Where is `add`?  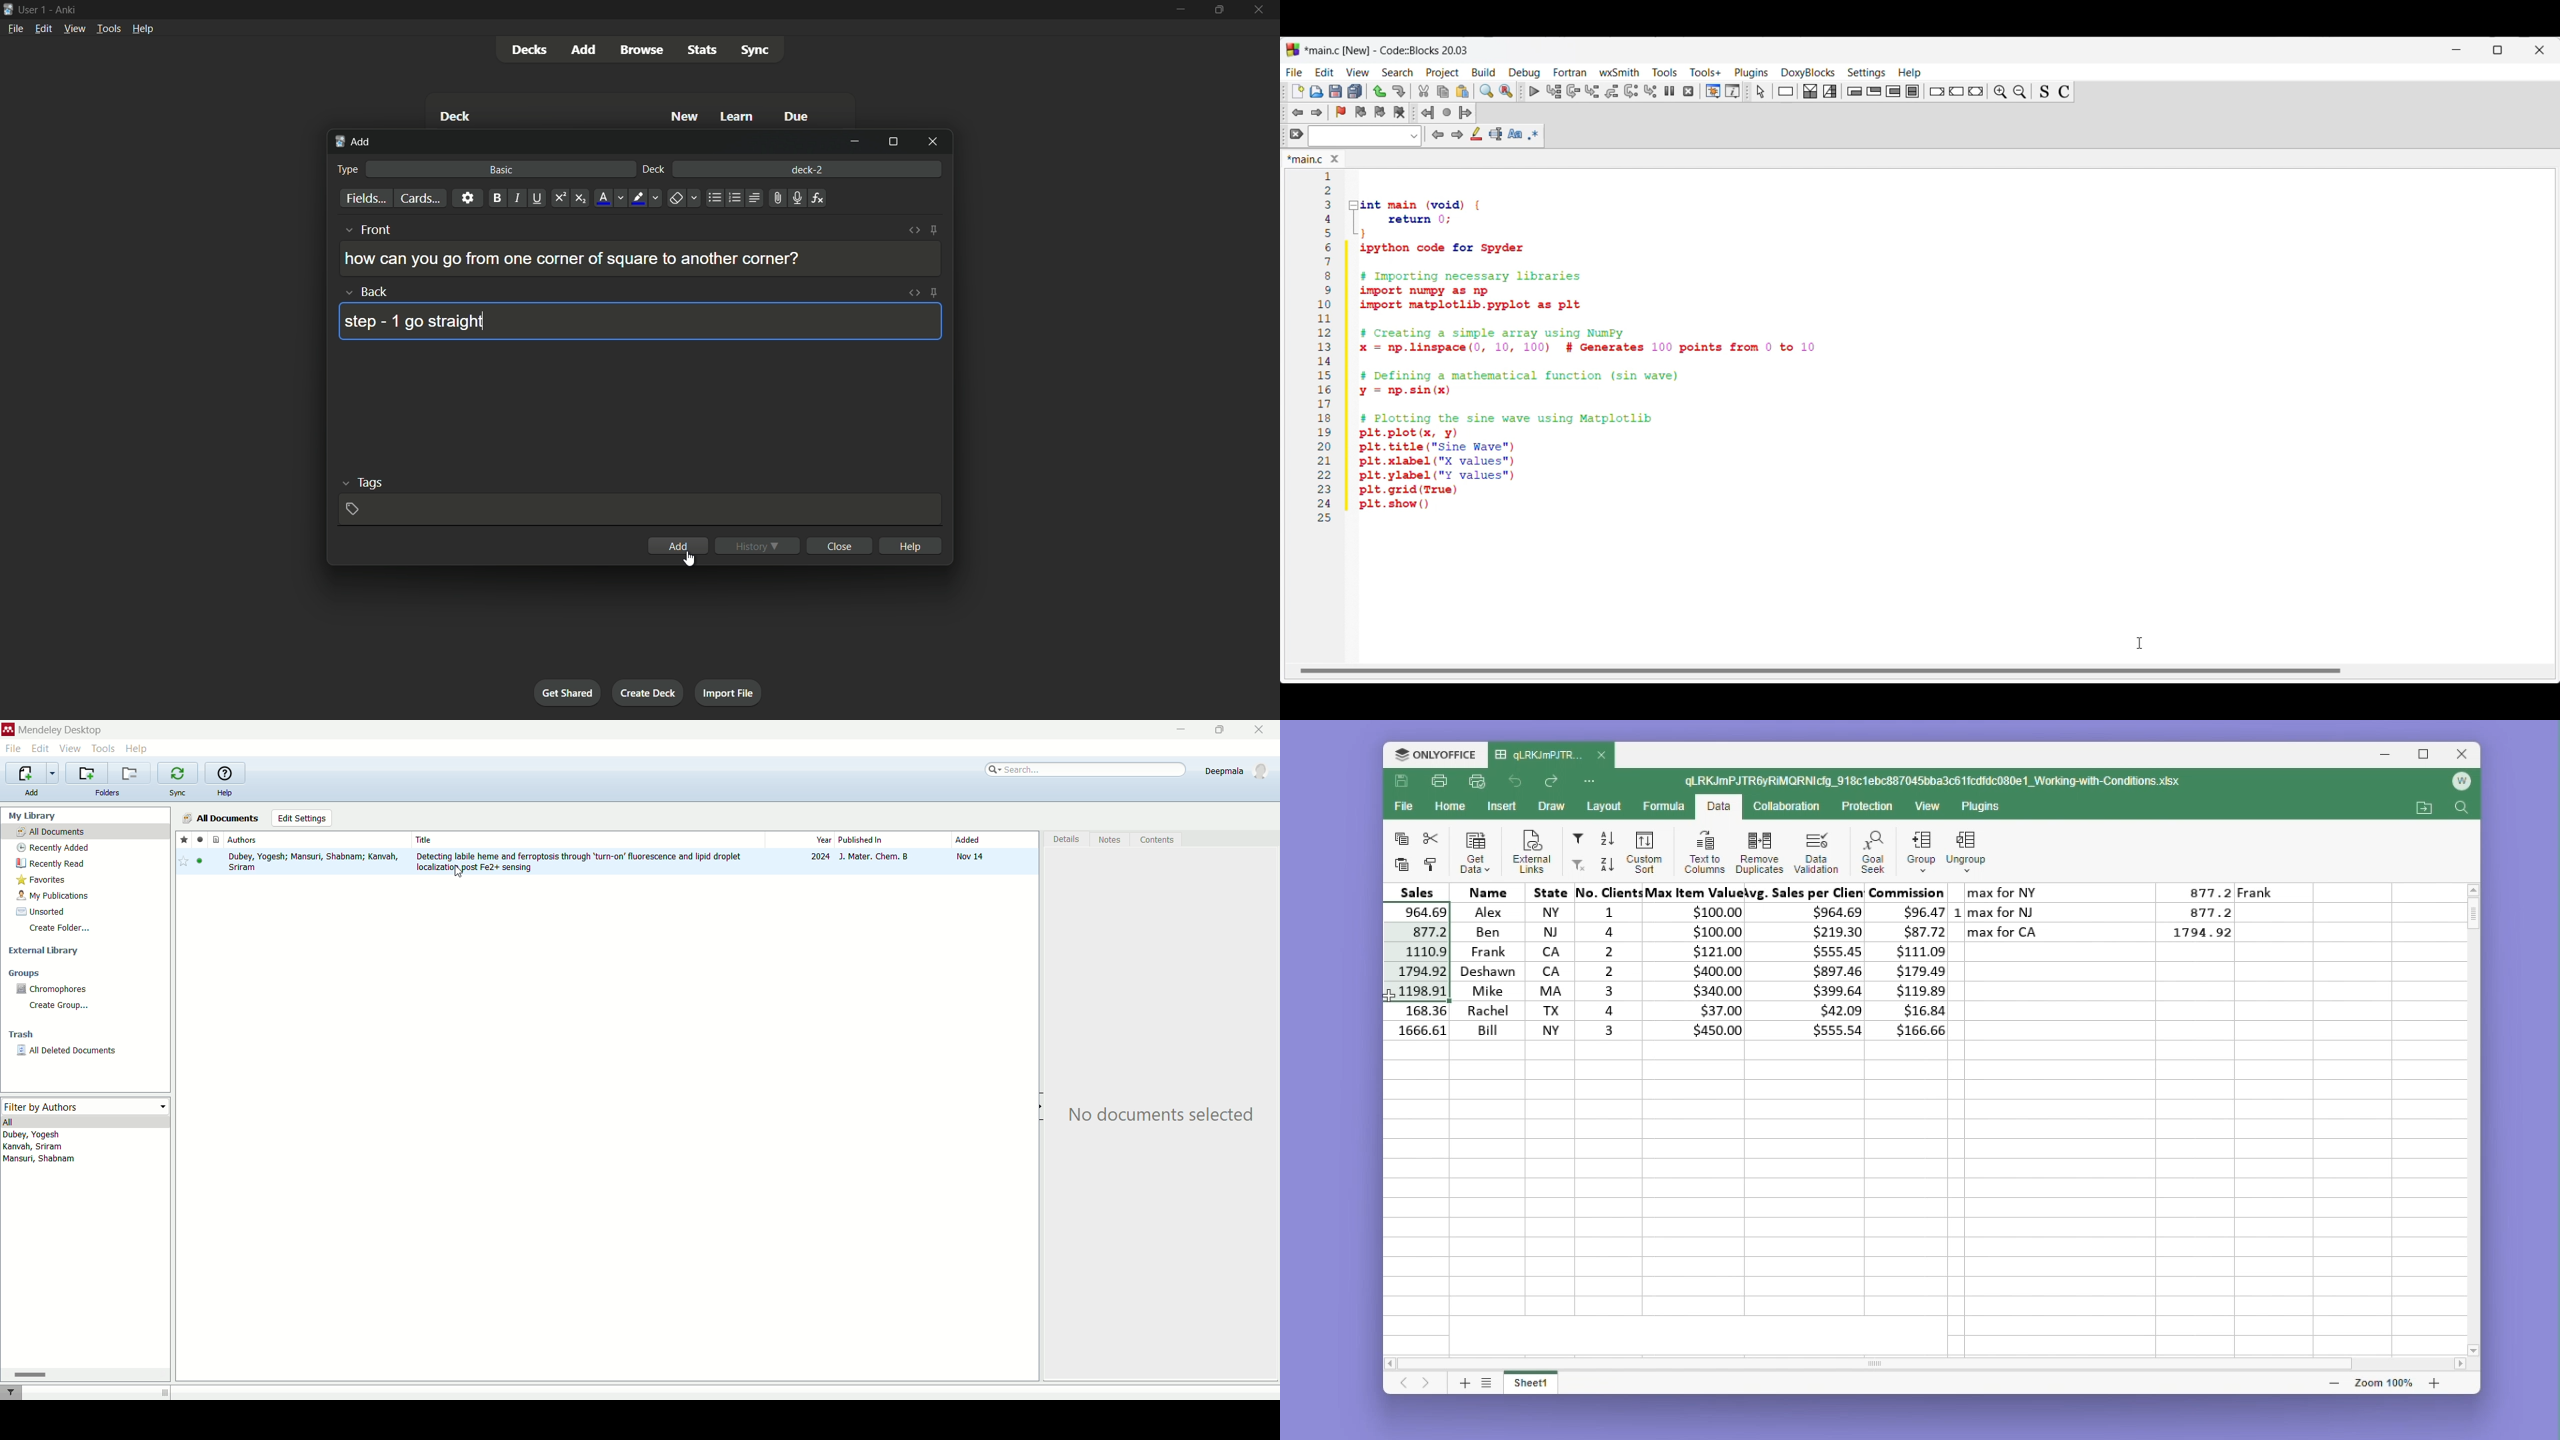 add is located at coordinates (582, 49).